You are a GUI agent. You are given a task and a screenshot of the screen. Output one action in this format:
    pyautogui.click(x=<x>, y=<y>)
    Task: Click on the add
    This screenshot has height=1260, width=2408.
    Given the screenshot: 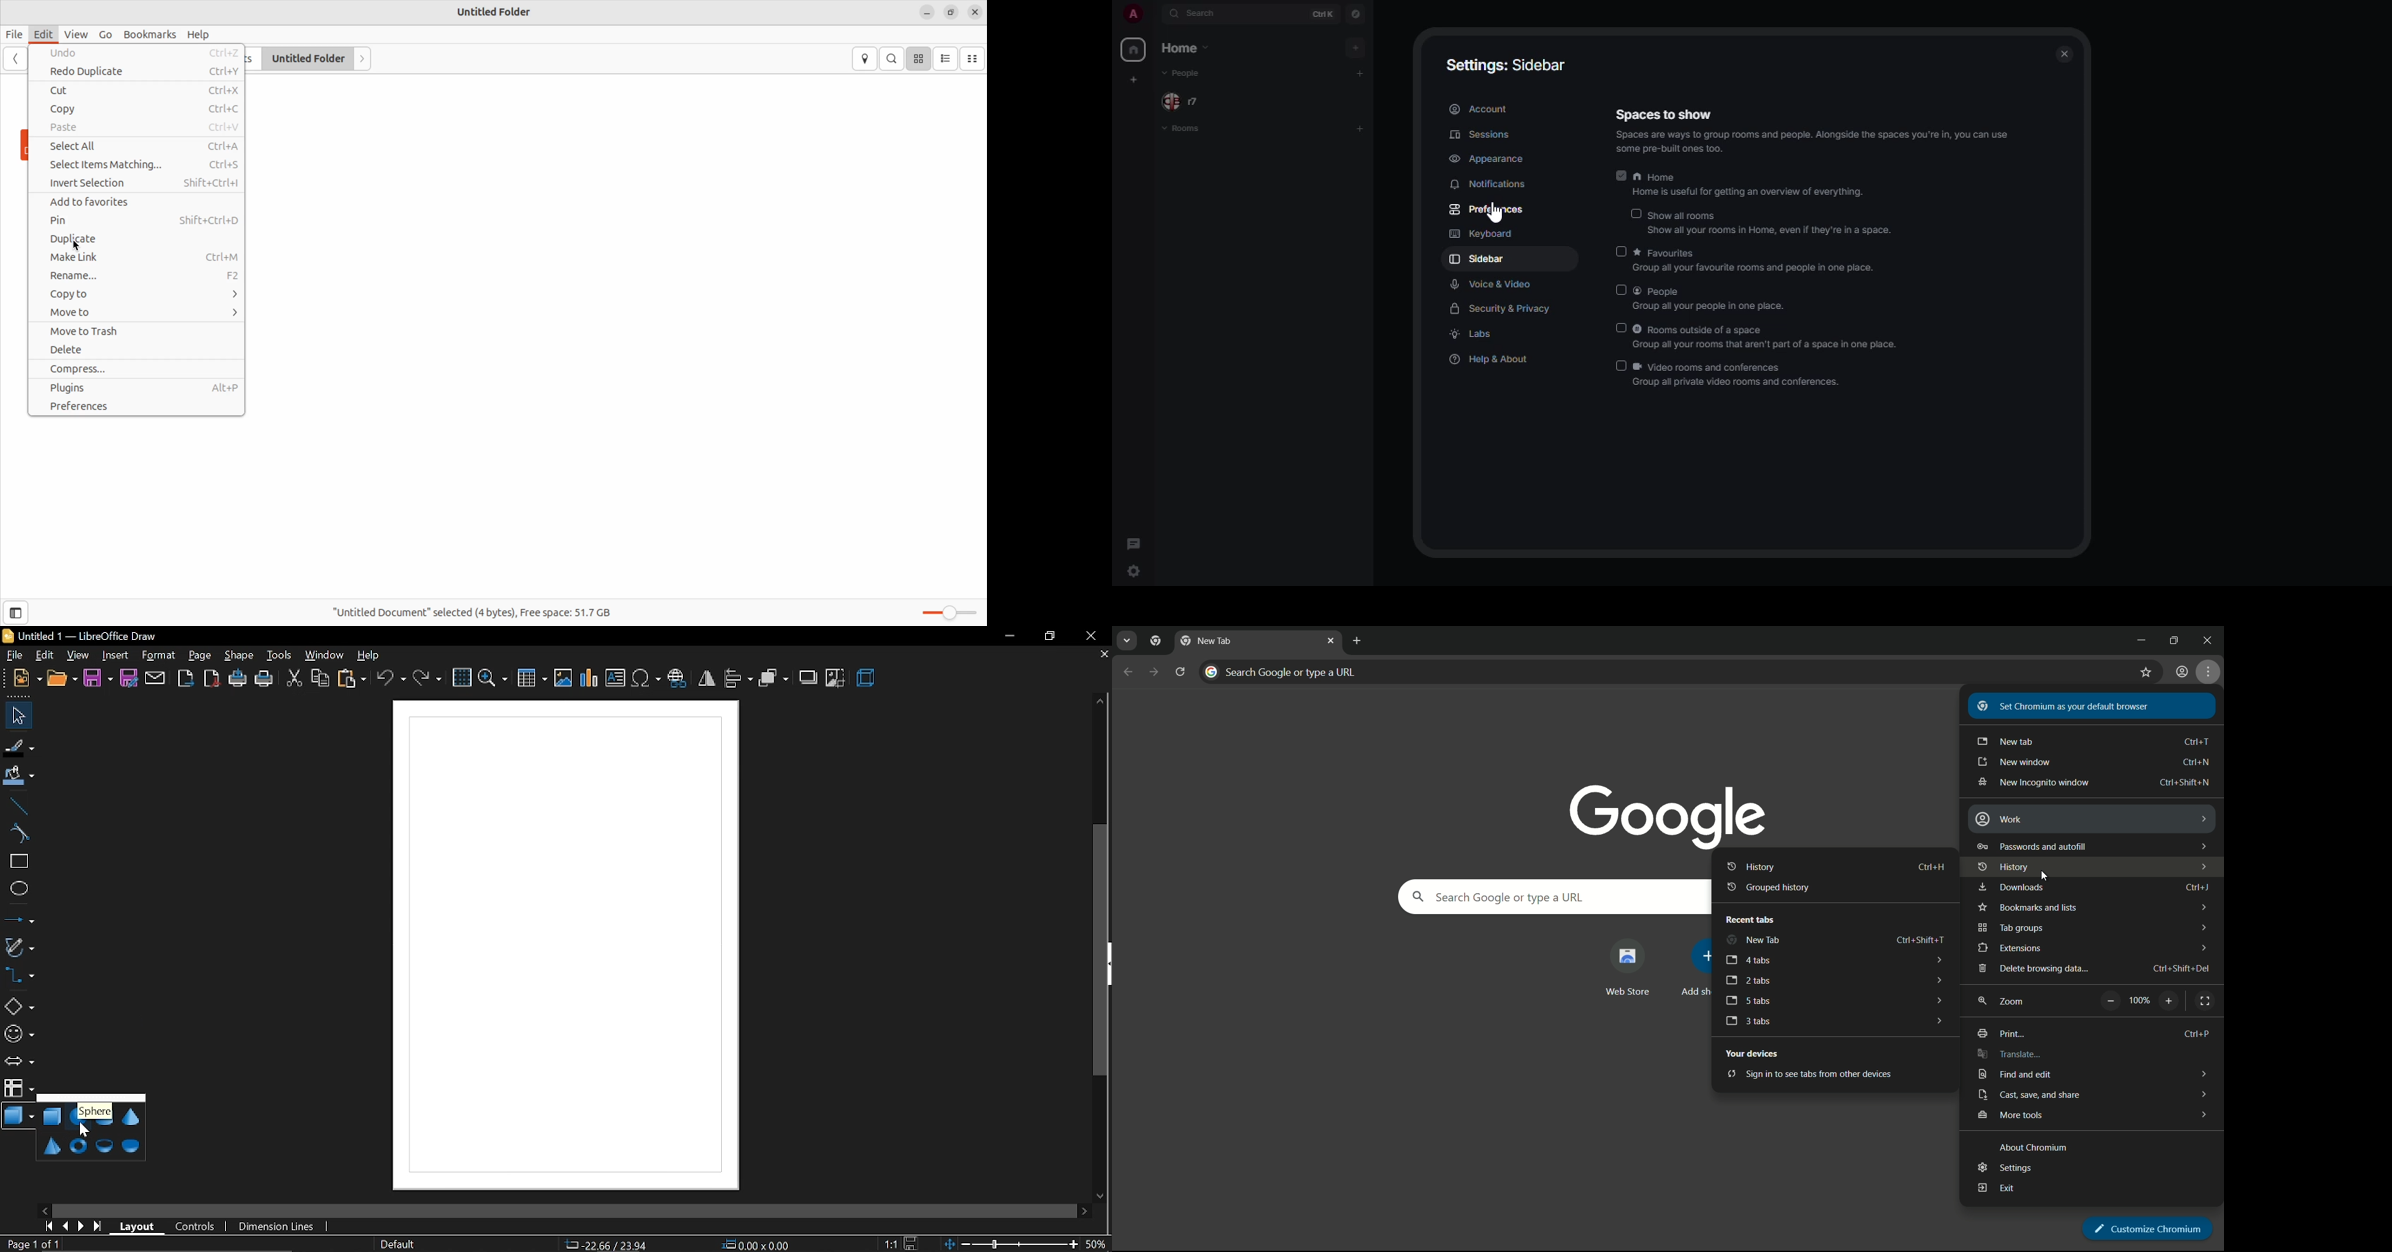 What is the action you would take?
    pyautogui.click(x=1361, y=127)
    